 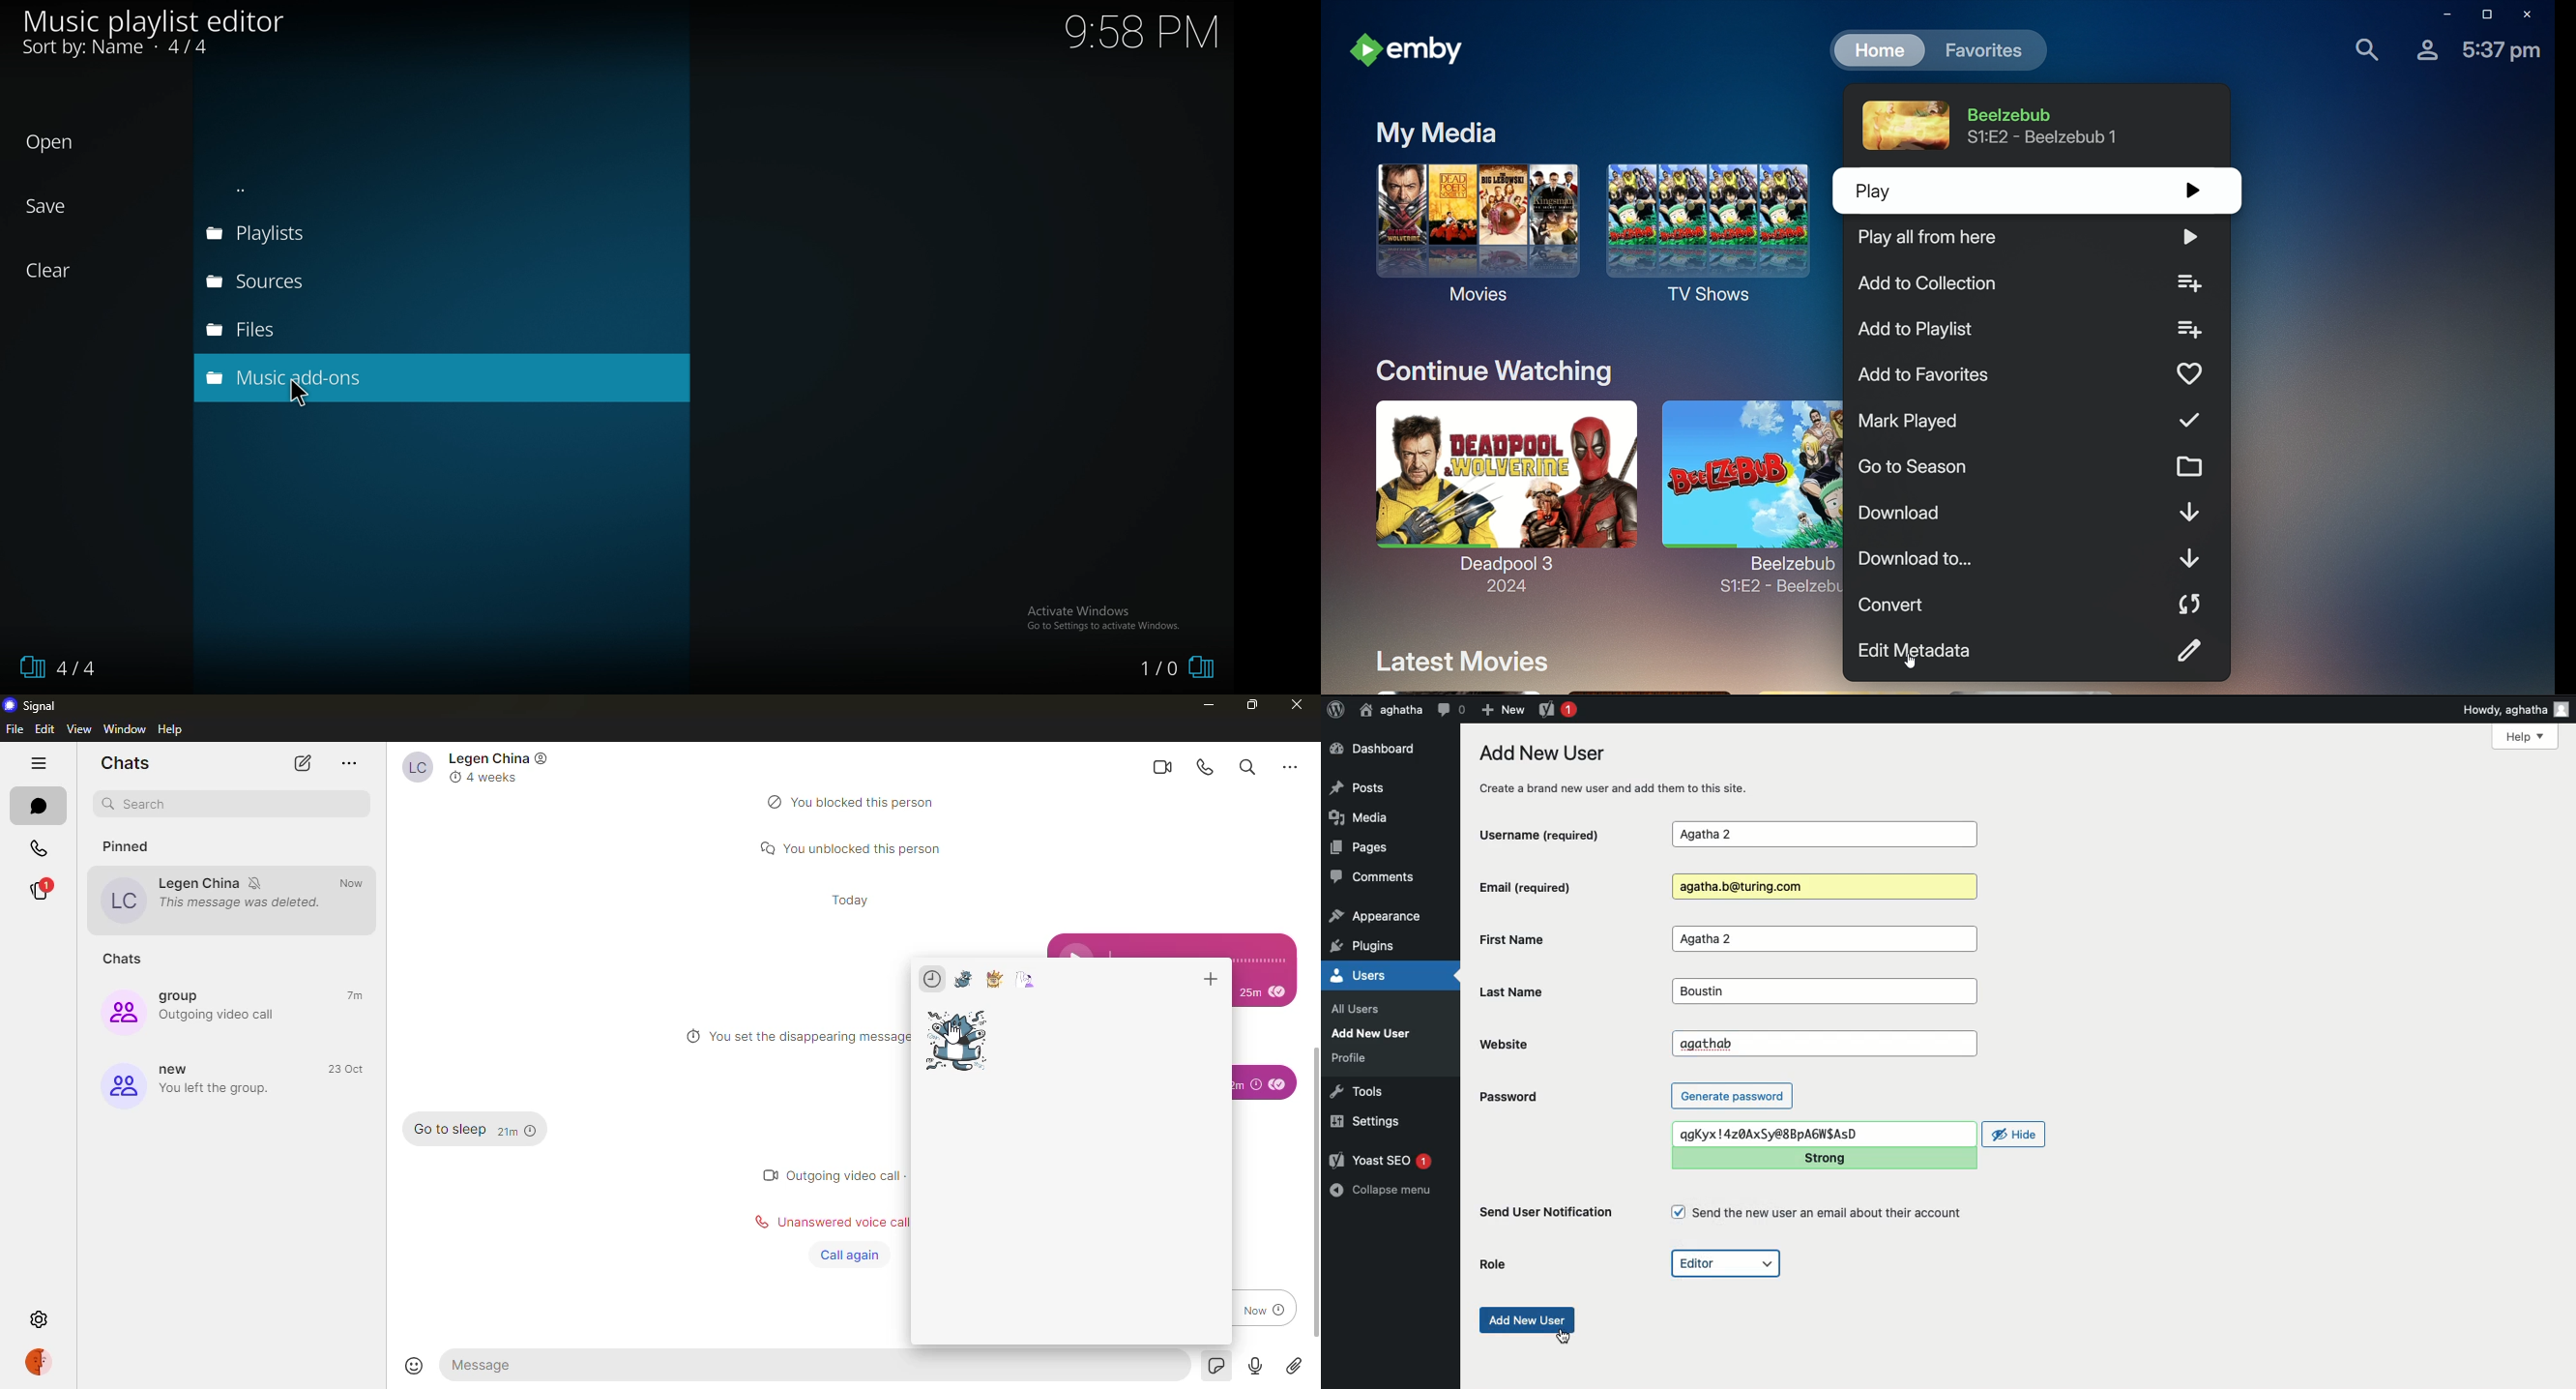 What do you see at coordinates (1206, 704) in the screenshot?
I see `minimize` at bounding box center [1206, 704].